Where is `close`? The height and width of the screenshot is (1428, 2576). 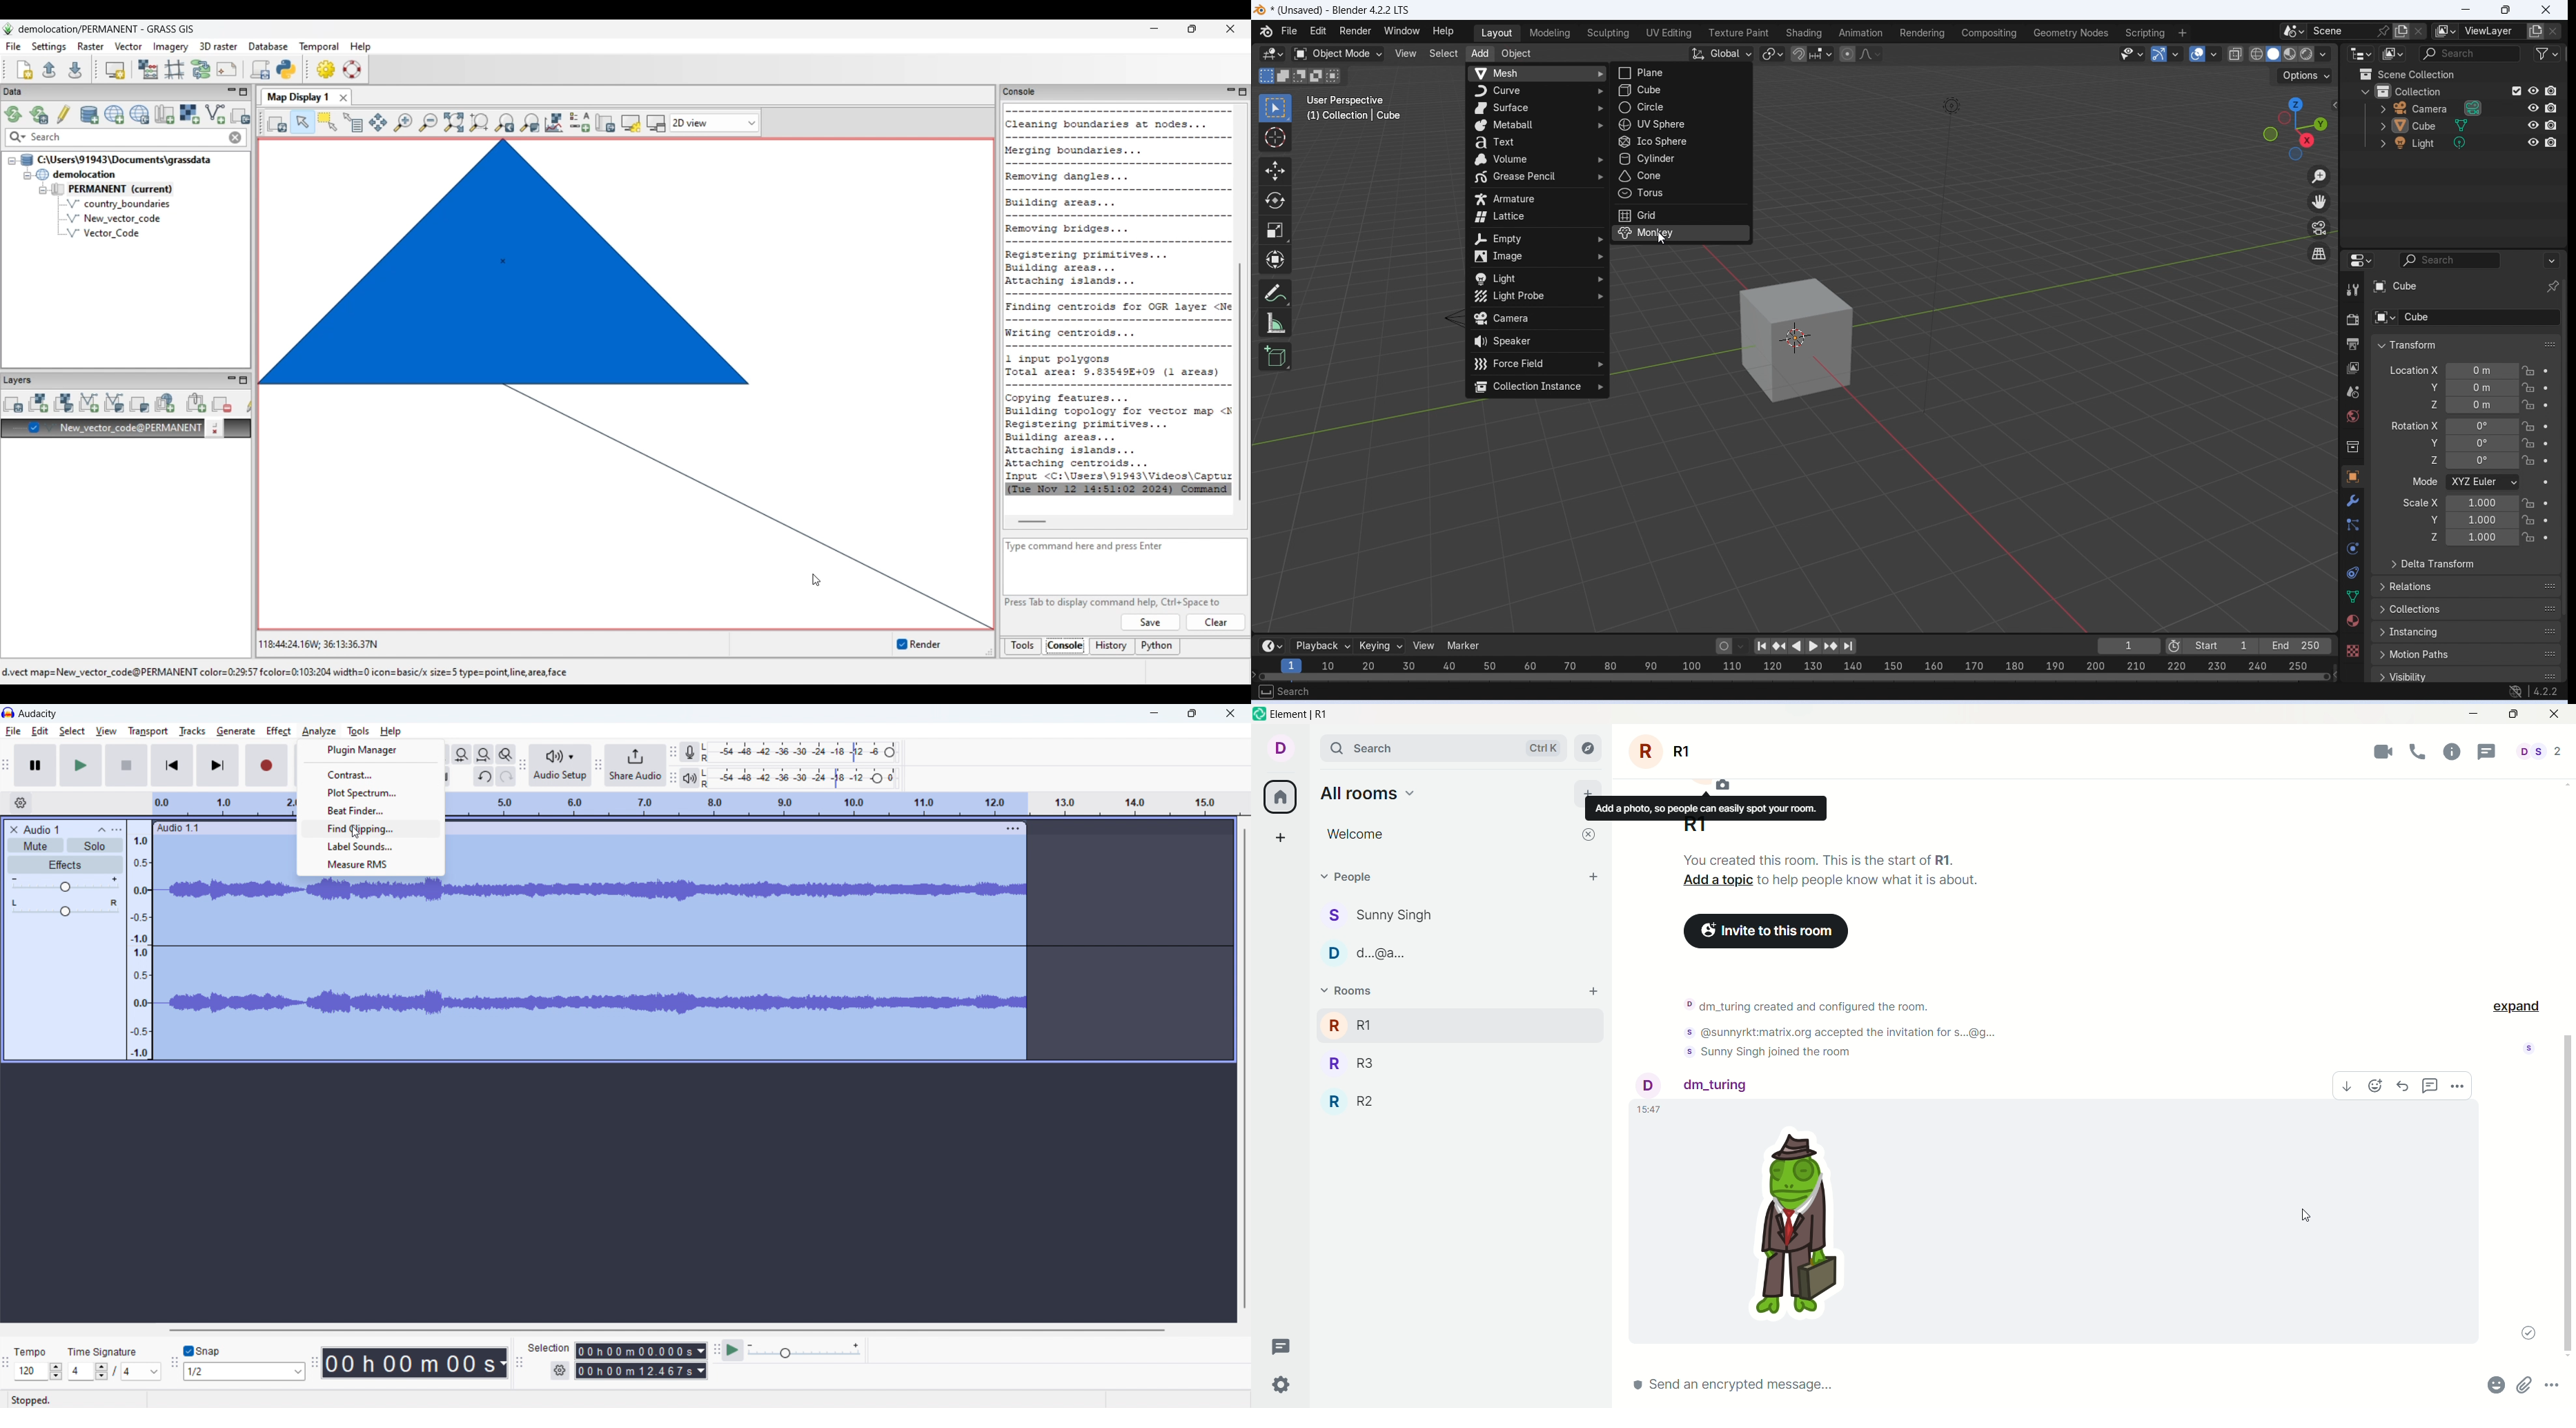 close is located at coordinates (1589, 834).